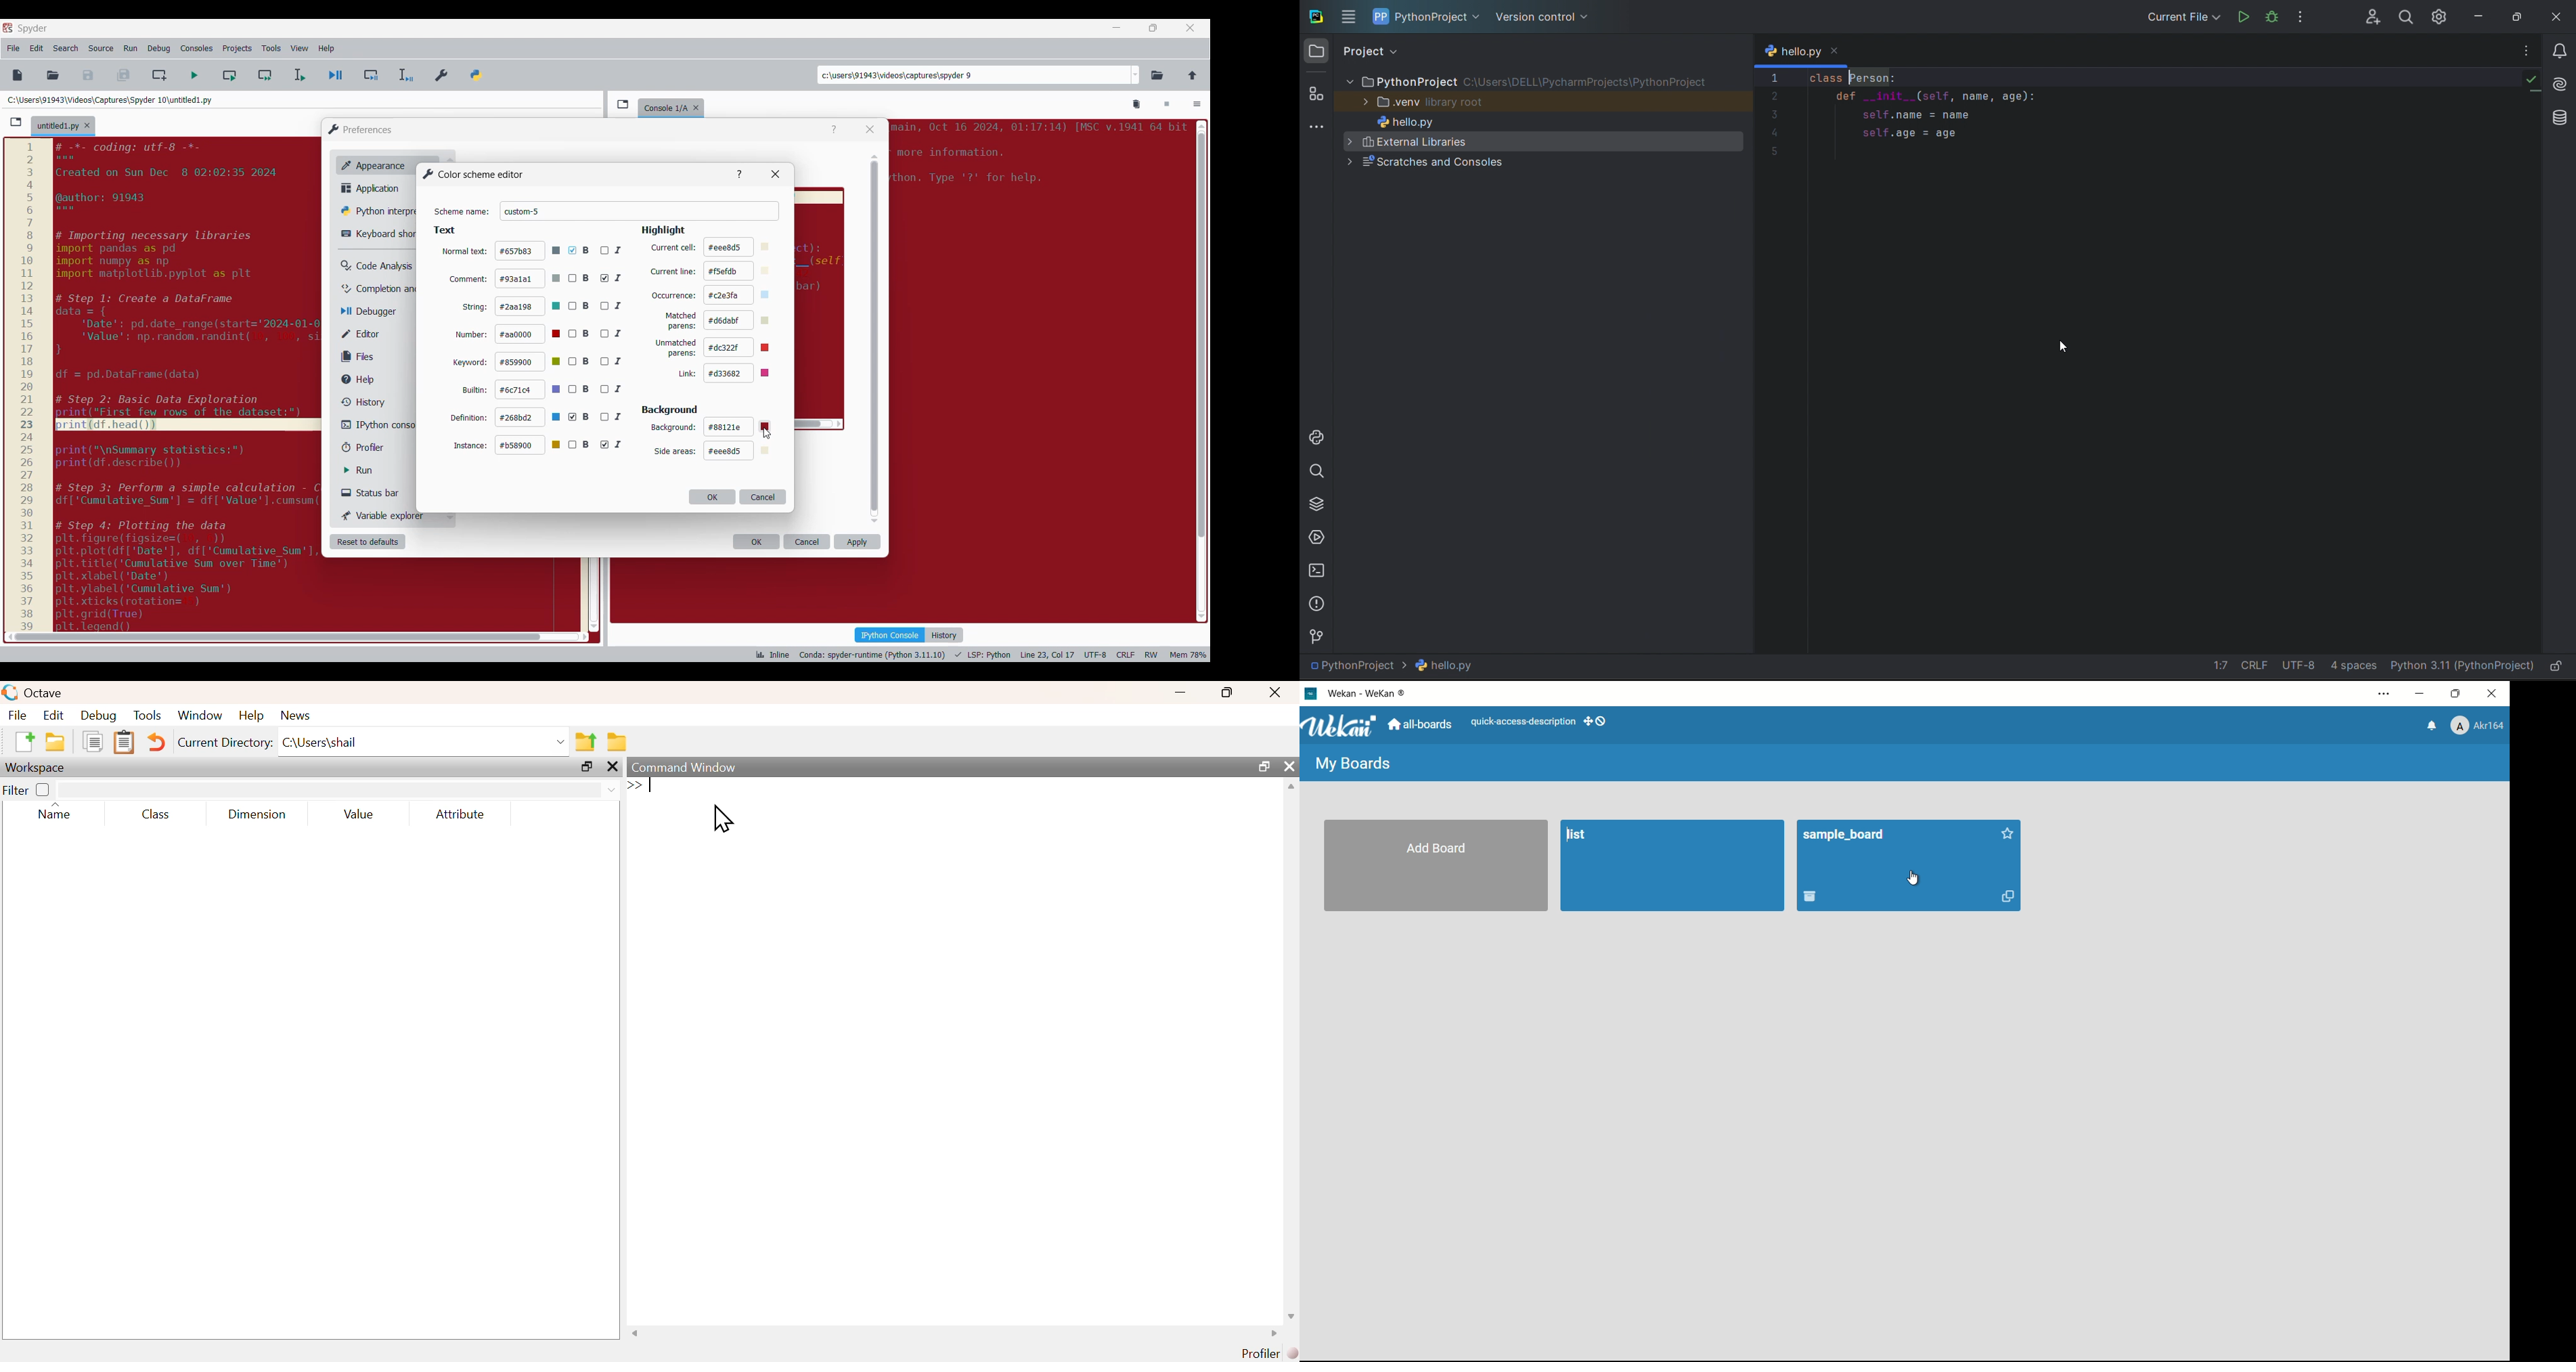 The height and width of the screenshot is (1372, 2576). I want to click on file tree, so click(1543, 80).